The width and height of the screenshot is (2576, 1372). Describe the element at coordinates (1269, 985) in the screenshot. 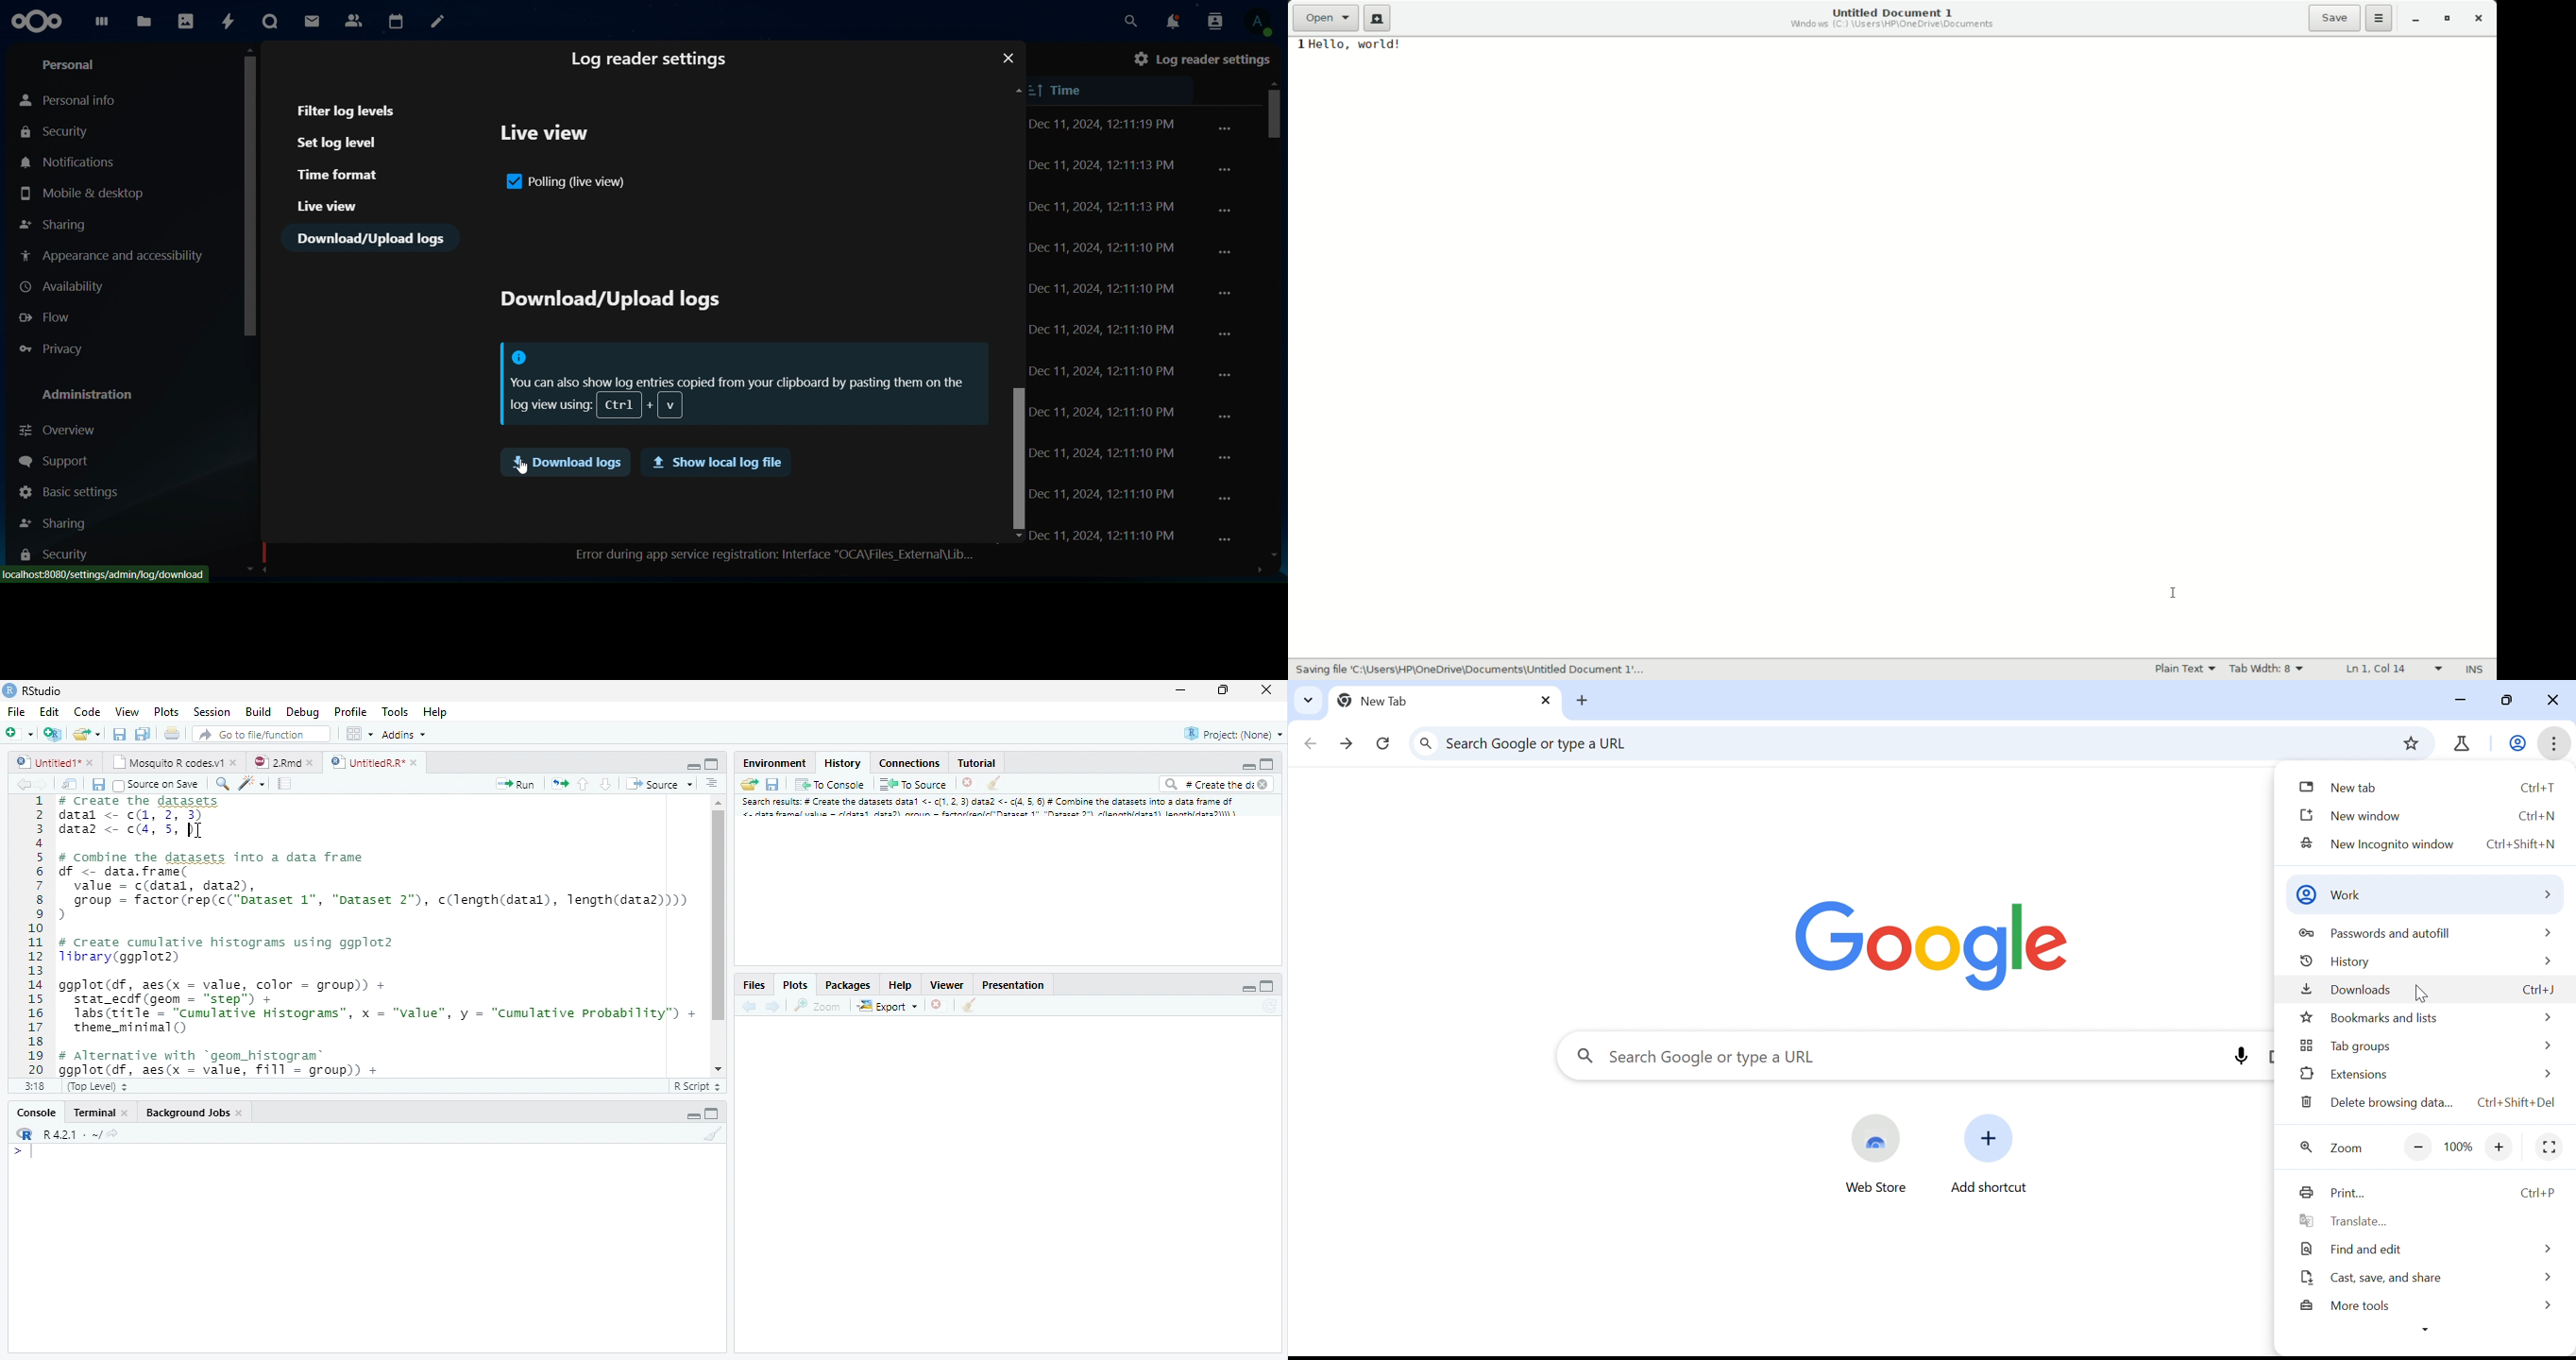

I see `Maximize` at that location.